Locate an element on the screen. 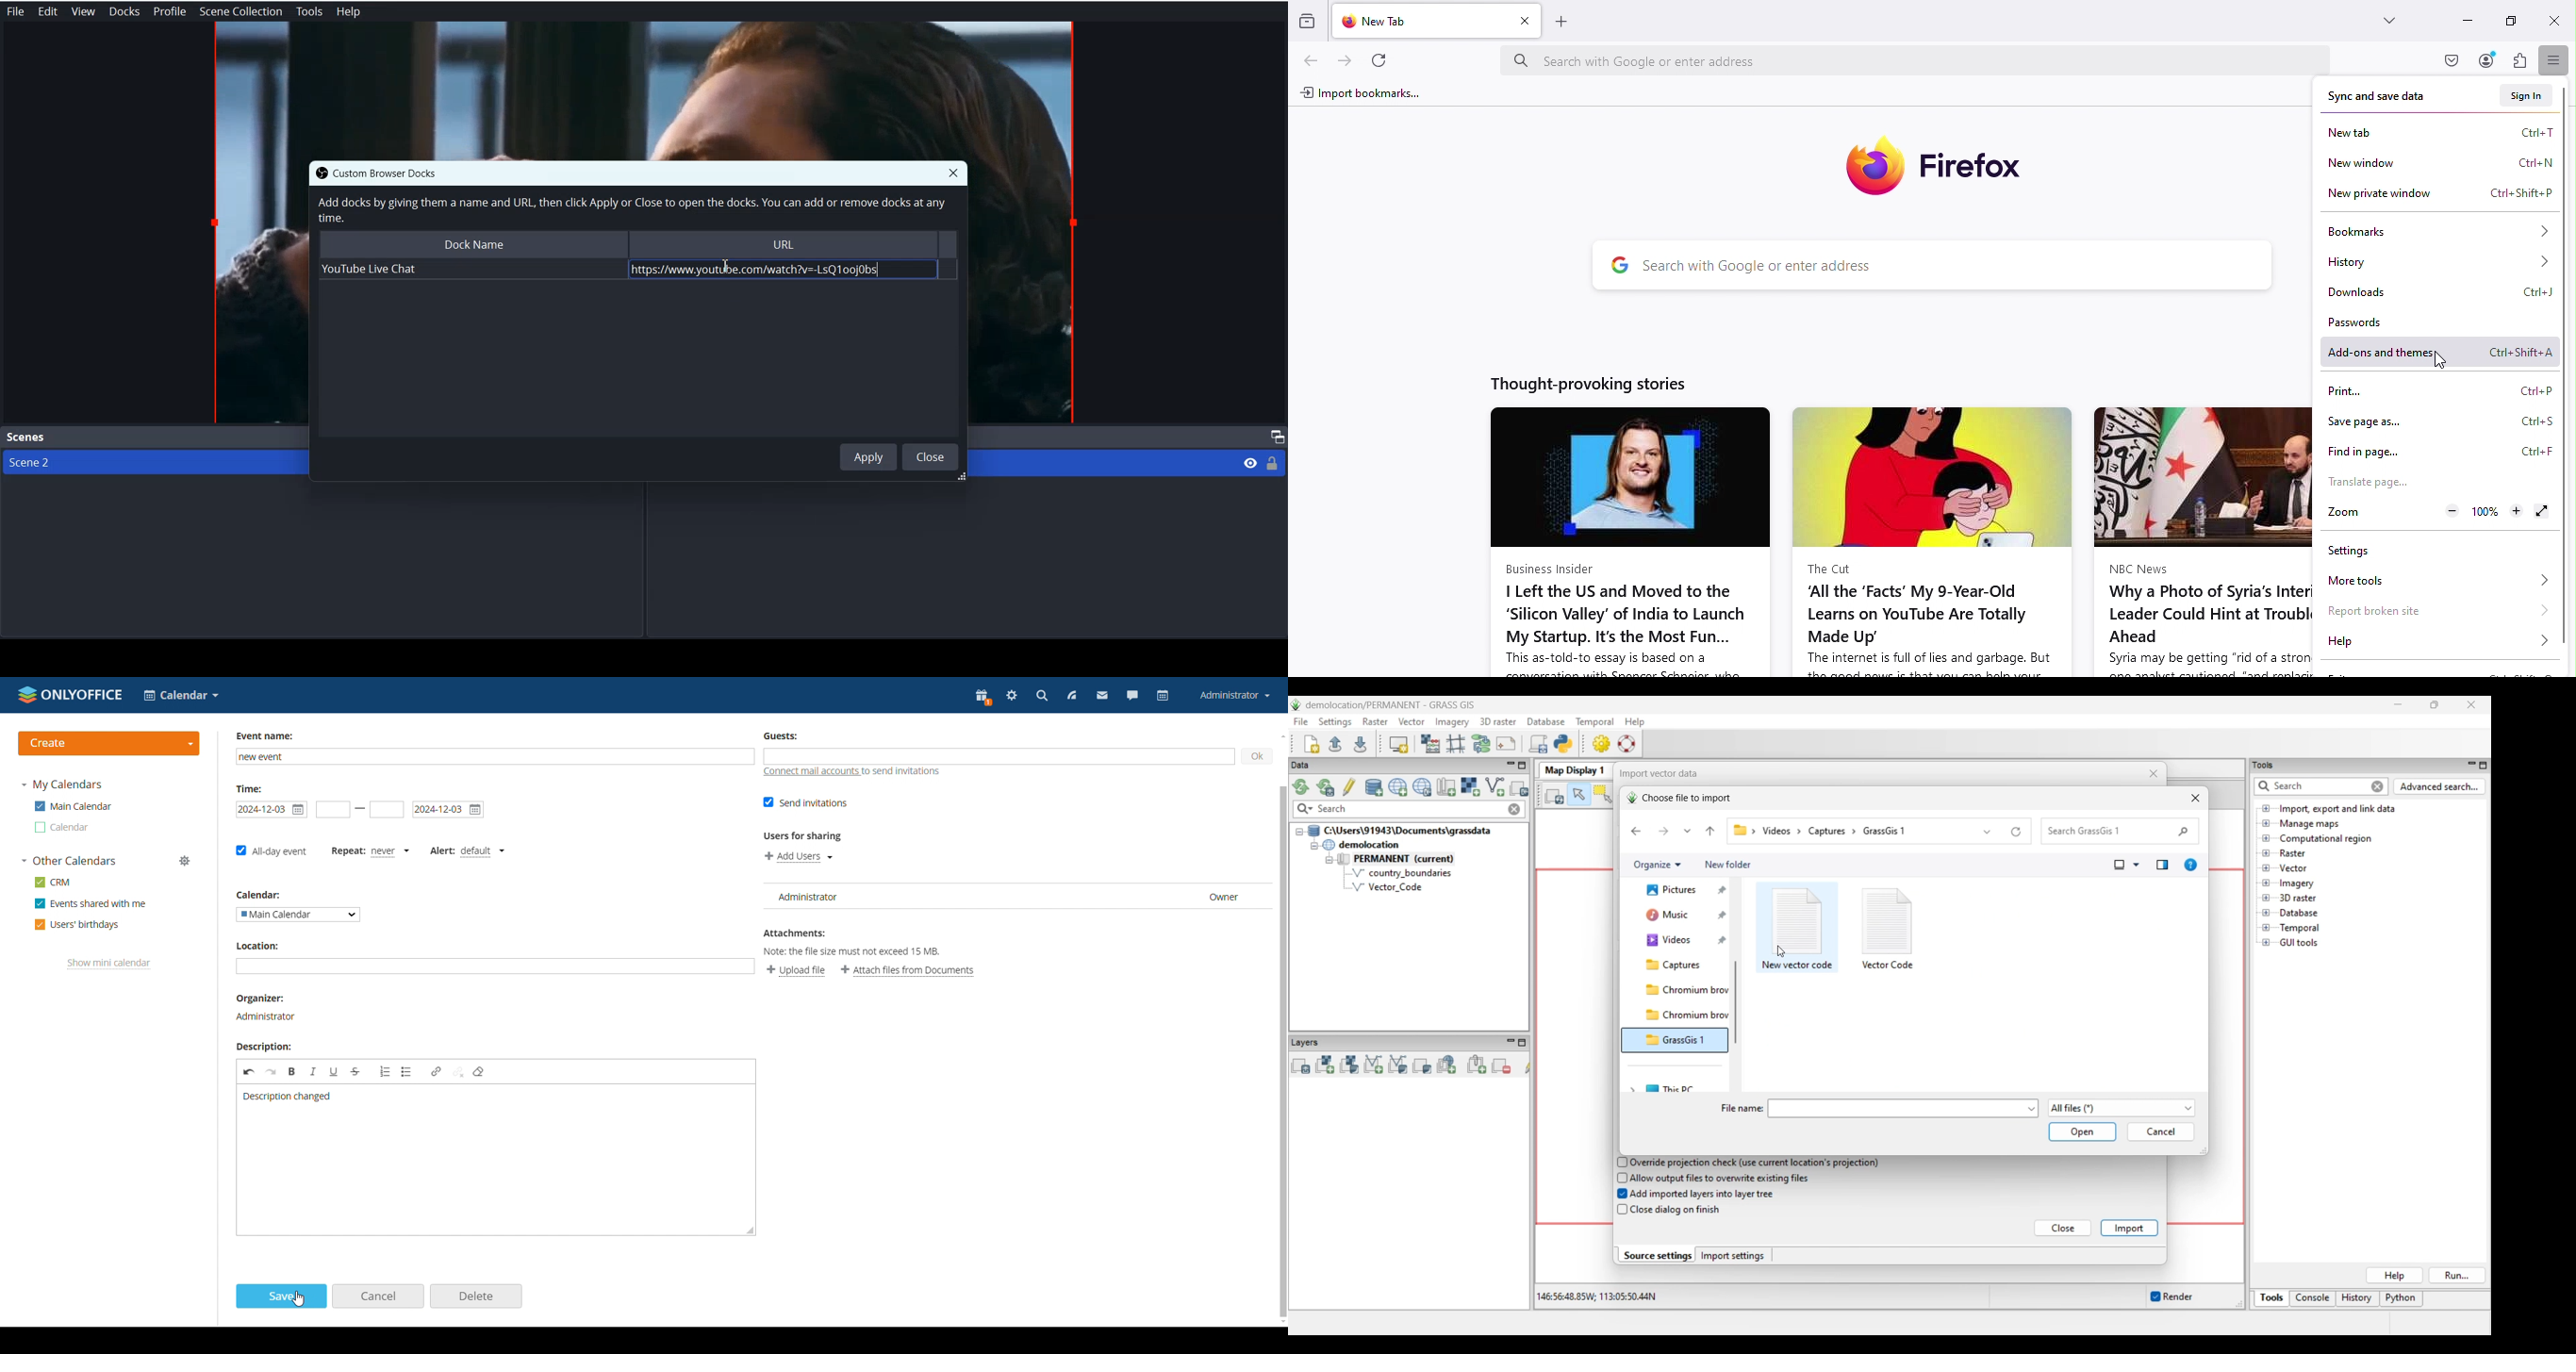 The width and height of the screenshot is (2576, 1372). show mini calendar is located at coordinates (109, 964).